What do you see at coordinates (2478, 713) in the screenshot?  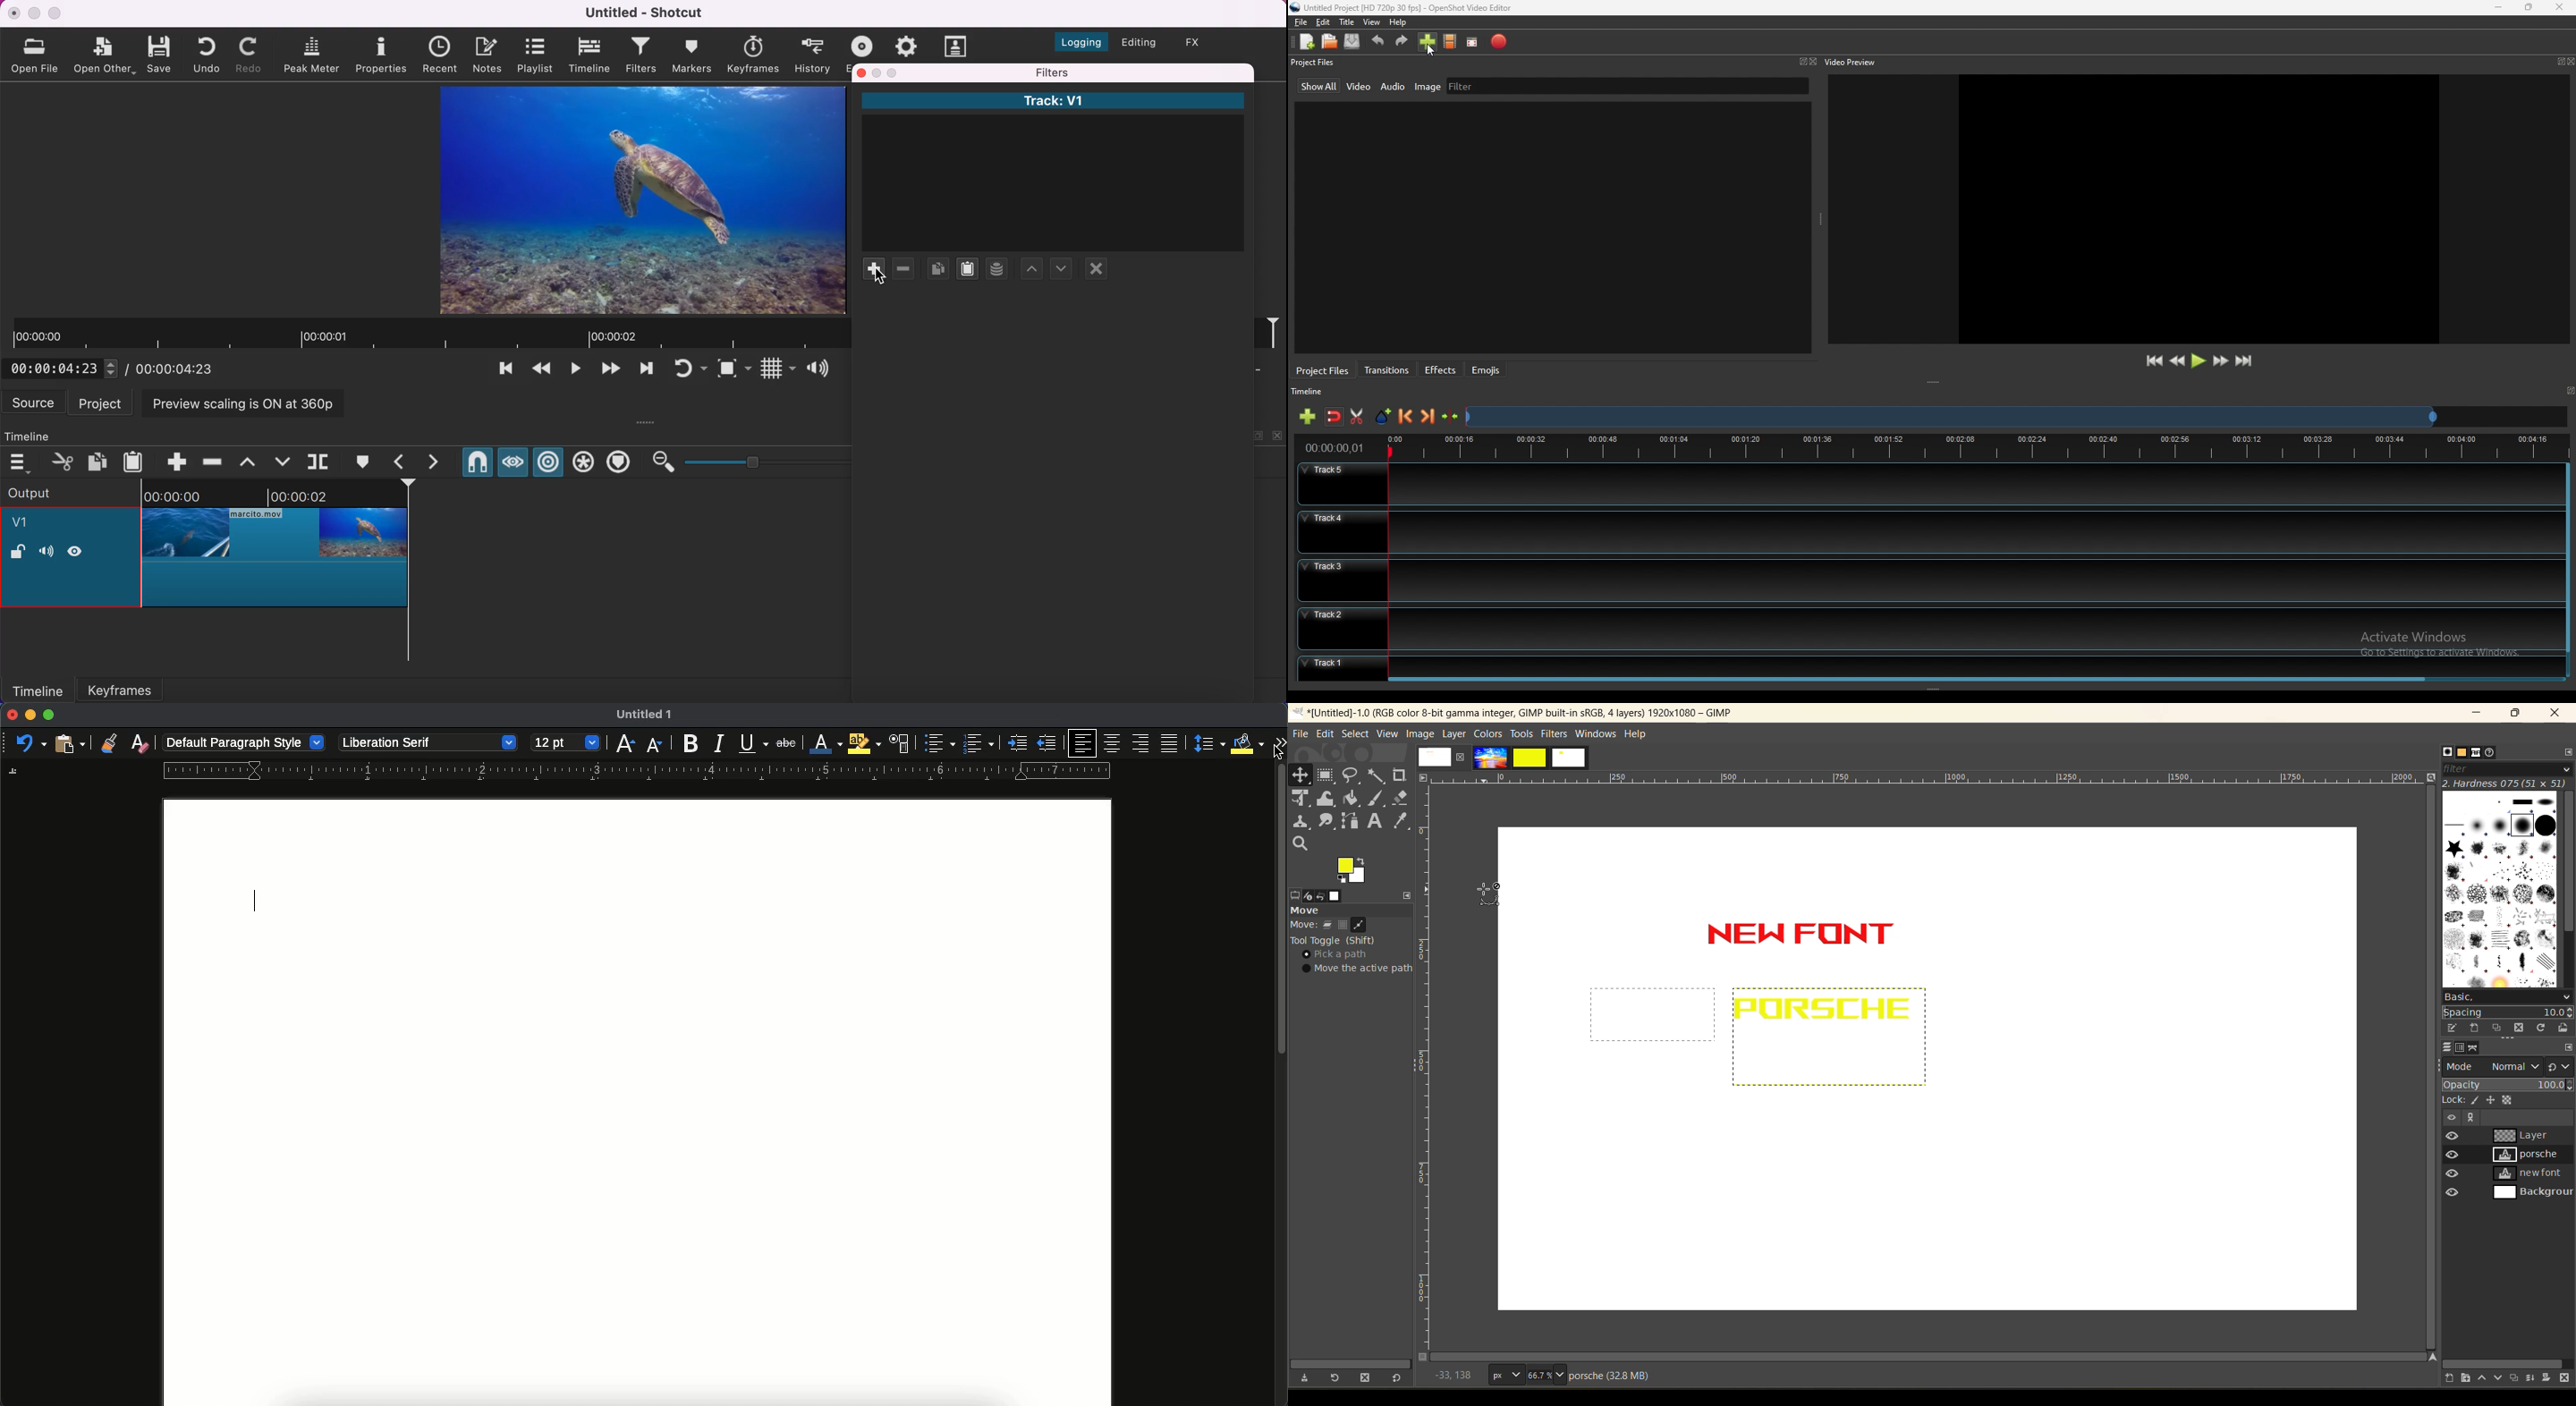 I see `minimize` at bounding box center [2478, 713].